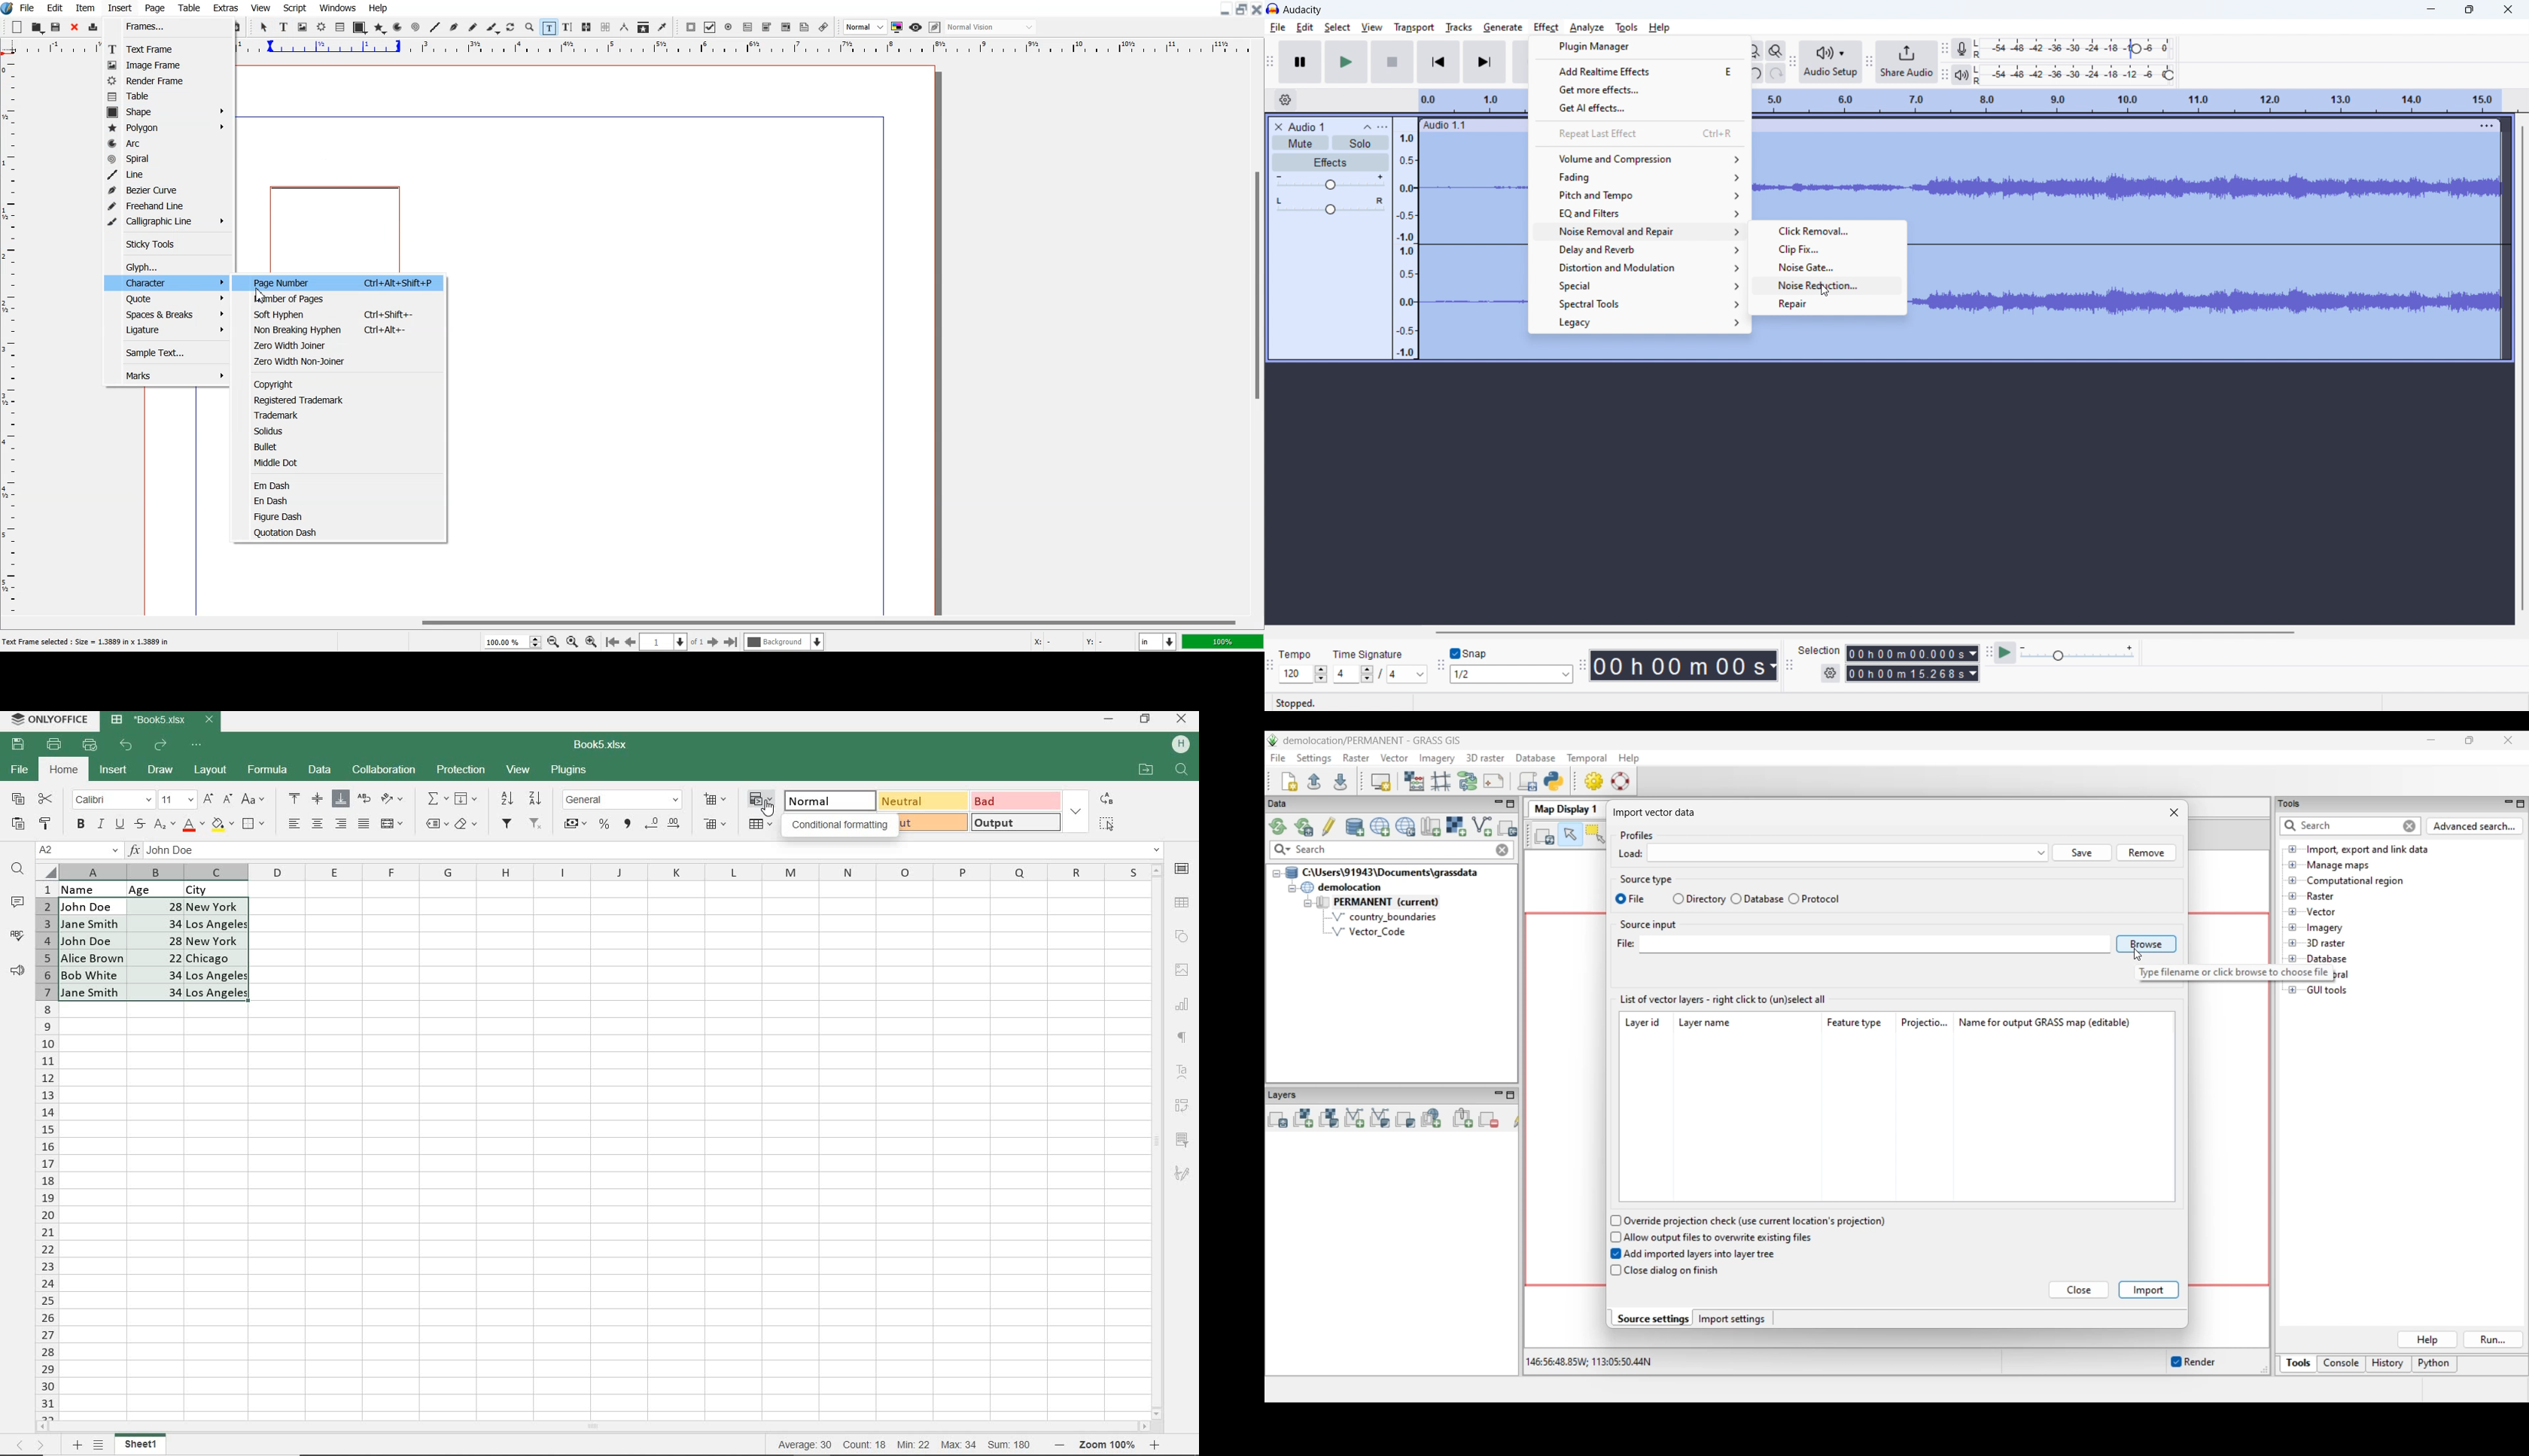 The width and height of the screenshot is (2548, 1456). What do you see at coordinates (1183, 902) in the screenshot?
I see `TABLE` at bounding box center [1183, 902].